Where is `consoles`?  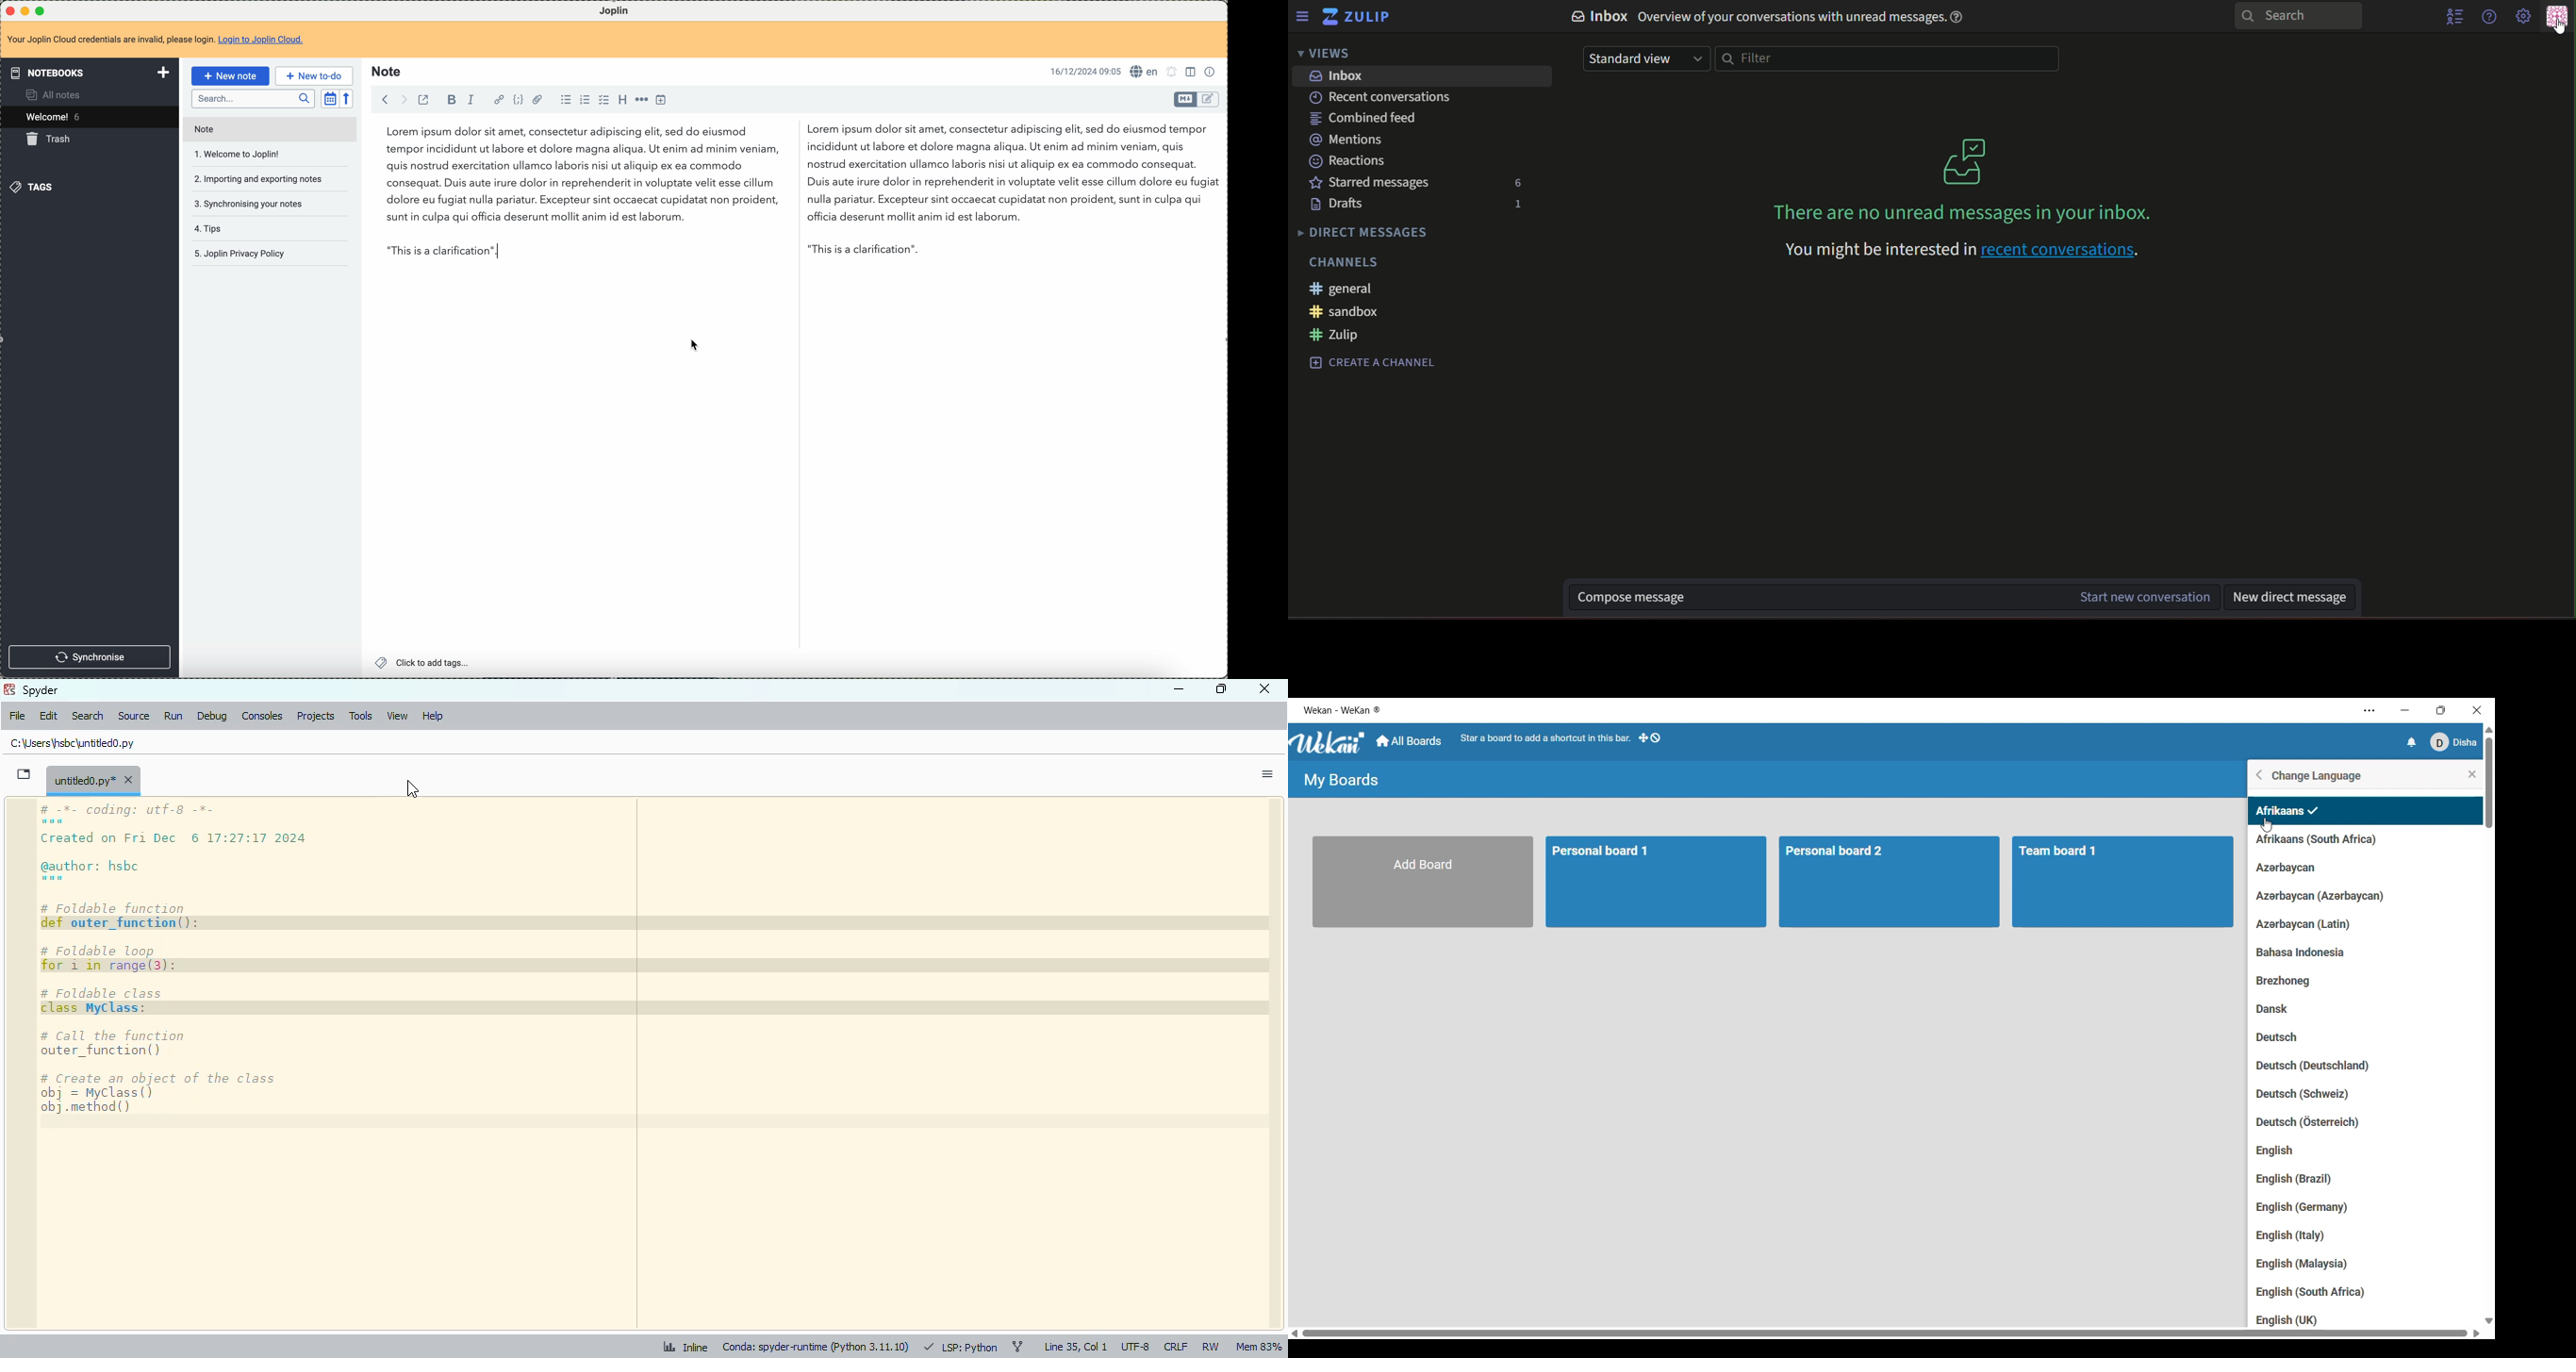 consoles is located at coordinates (261, 716).